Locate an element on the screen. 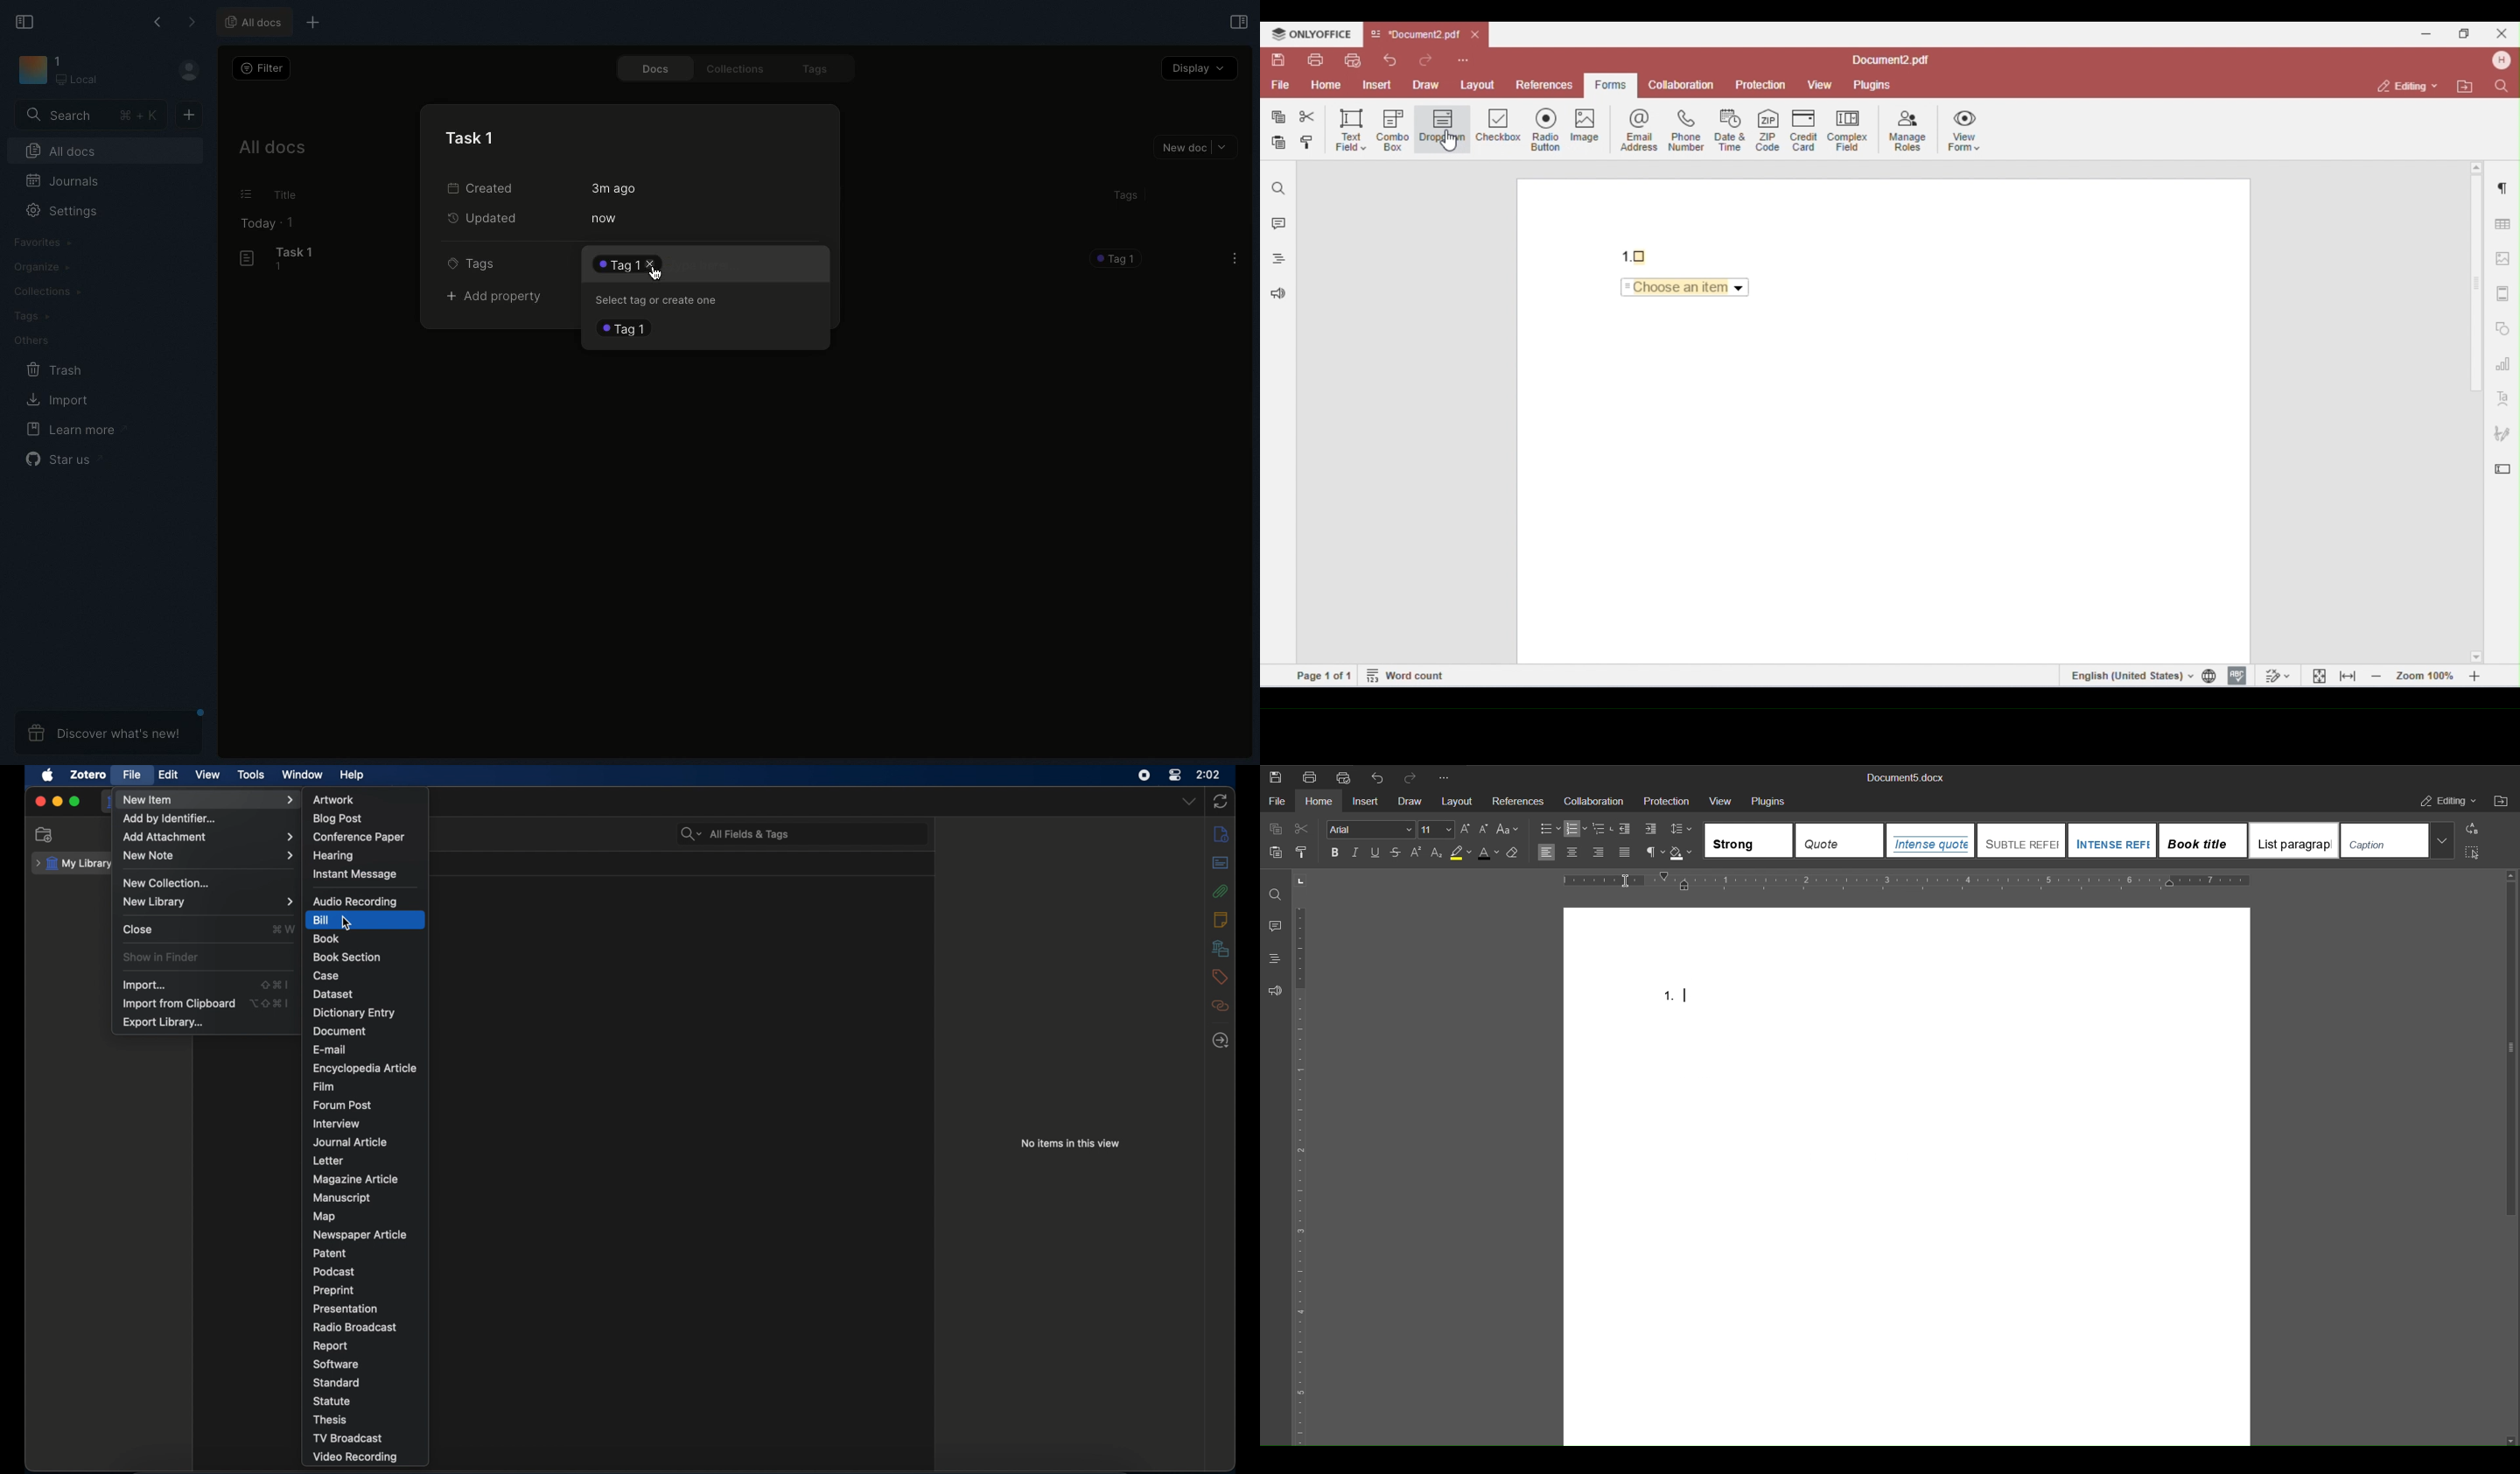 Image resolution: width=2520 pixels, height=1484 pixels. tools is located at coordinates (251, 774).